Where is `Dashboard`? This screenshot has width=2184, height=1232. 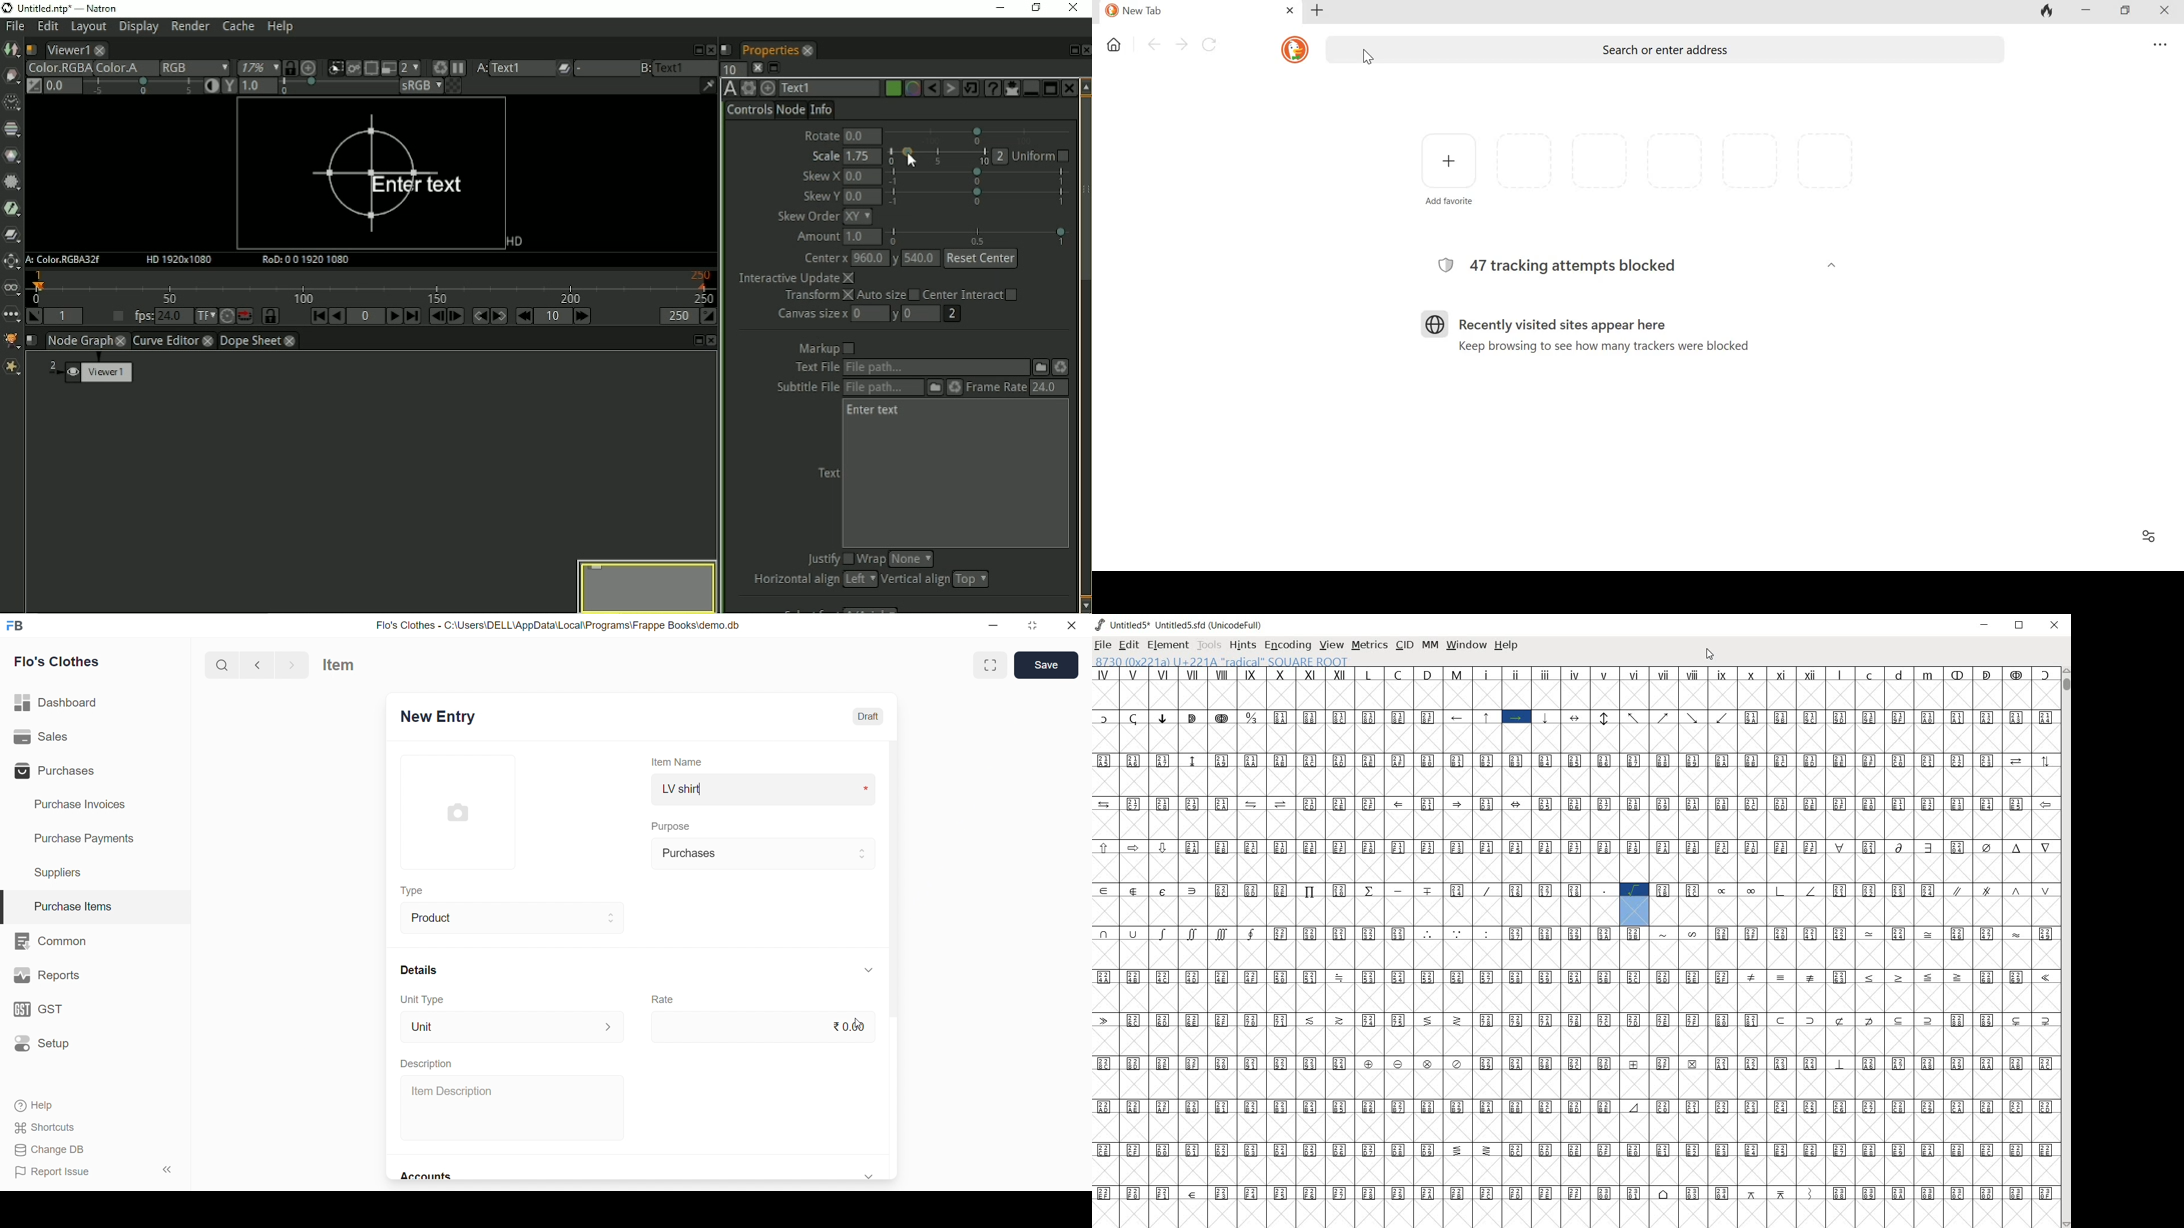 Dashboard is located at coordinates (61, 701).